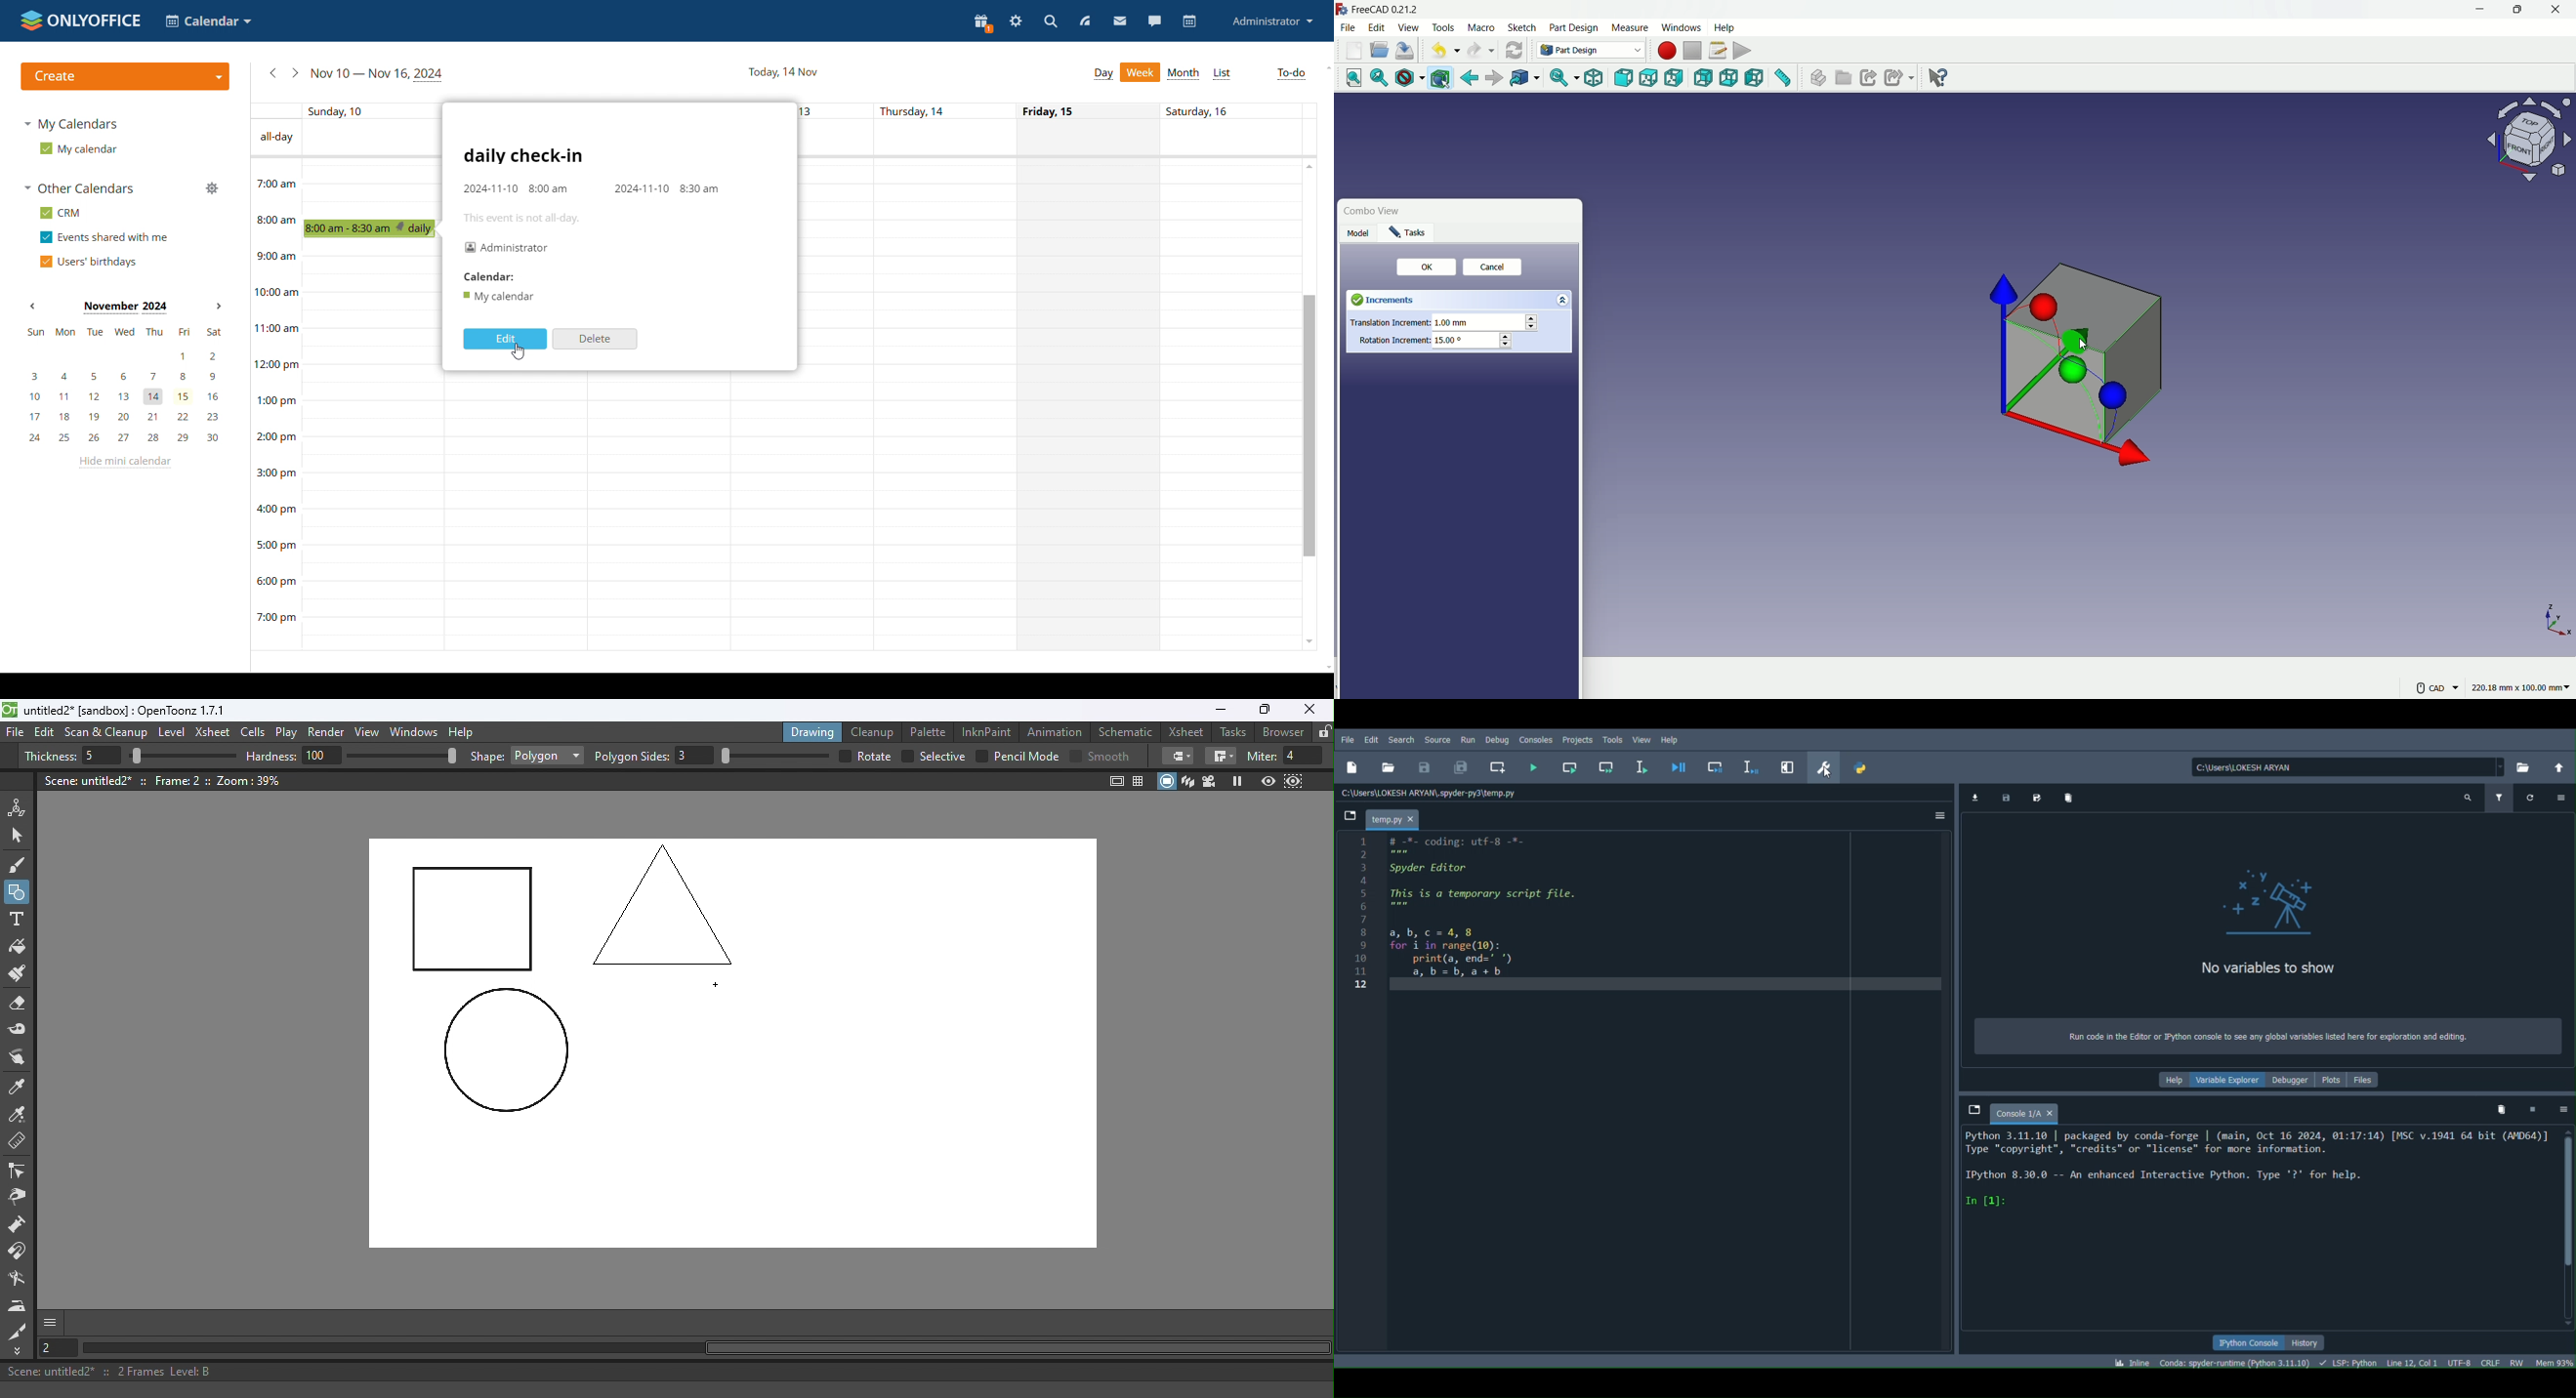 This screenshot has height=1400, width=2576. I want to click on smooth, so click(1111, 756).